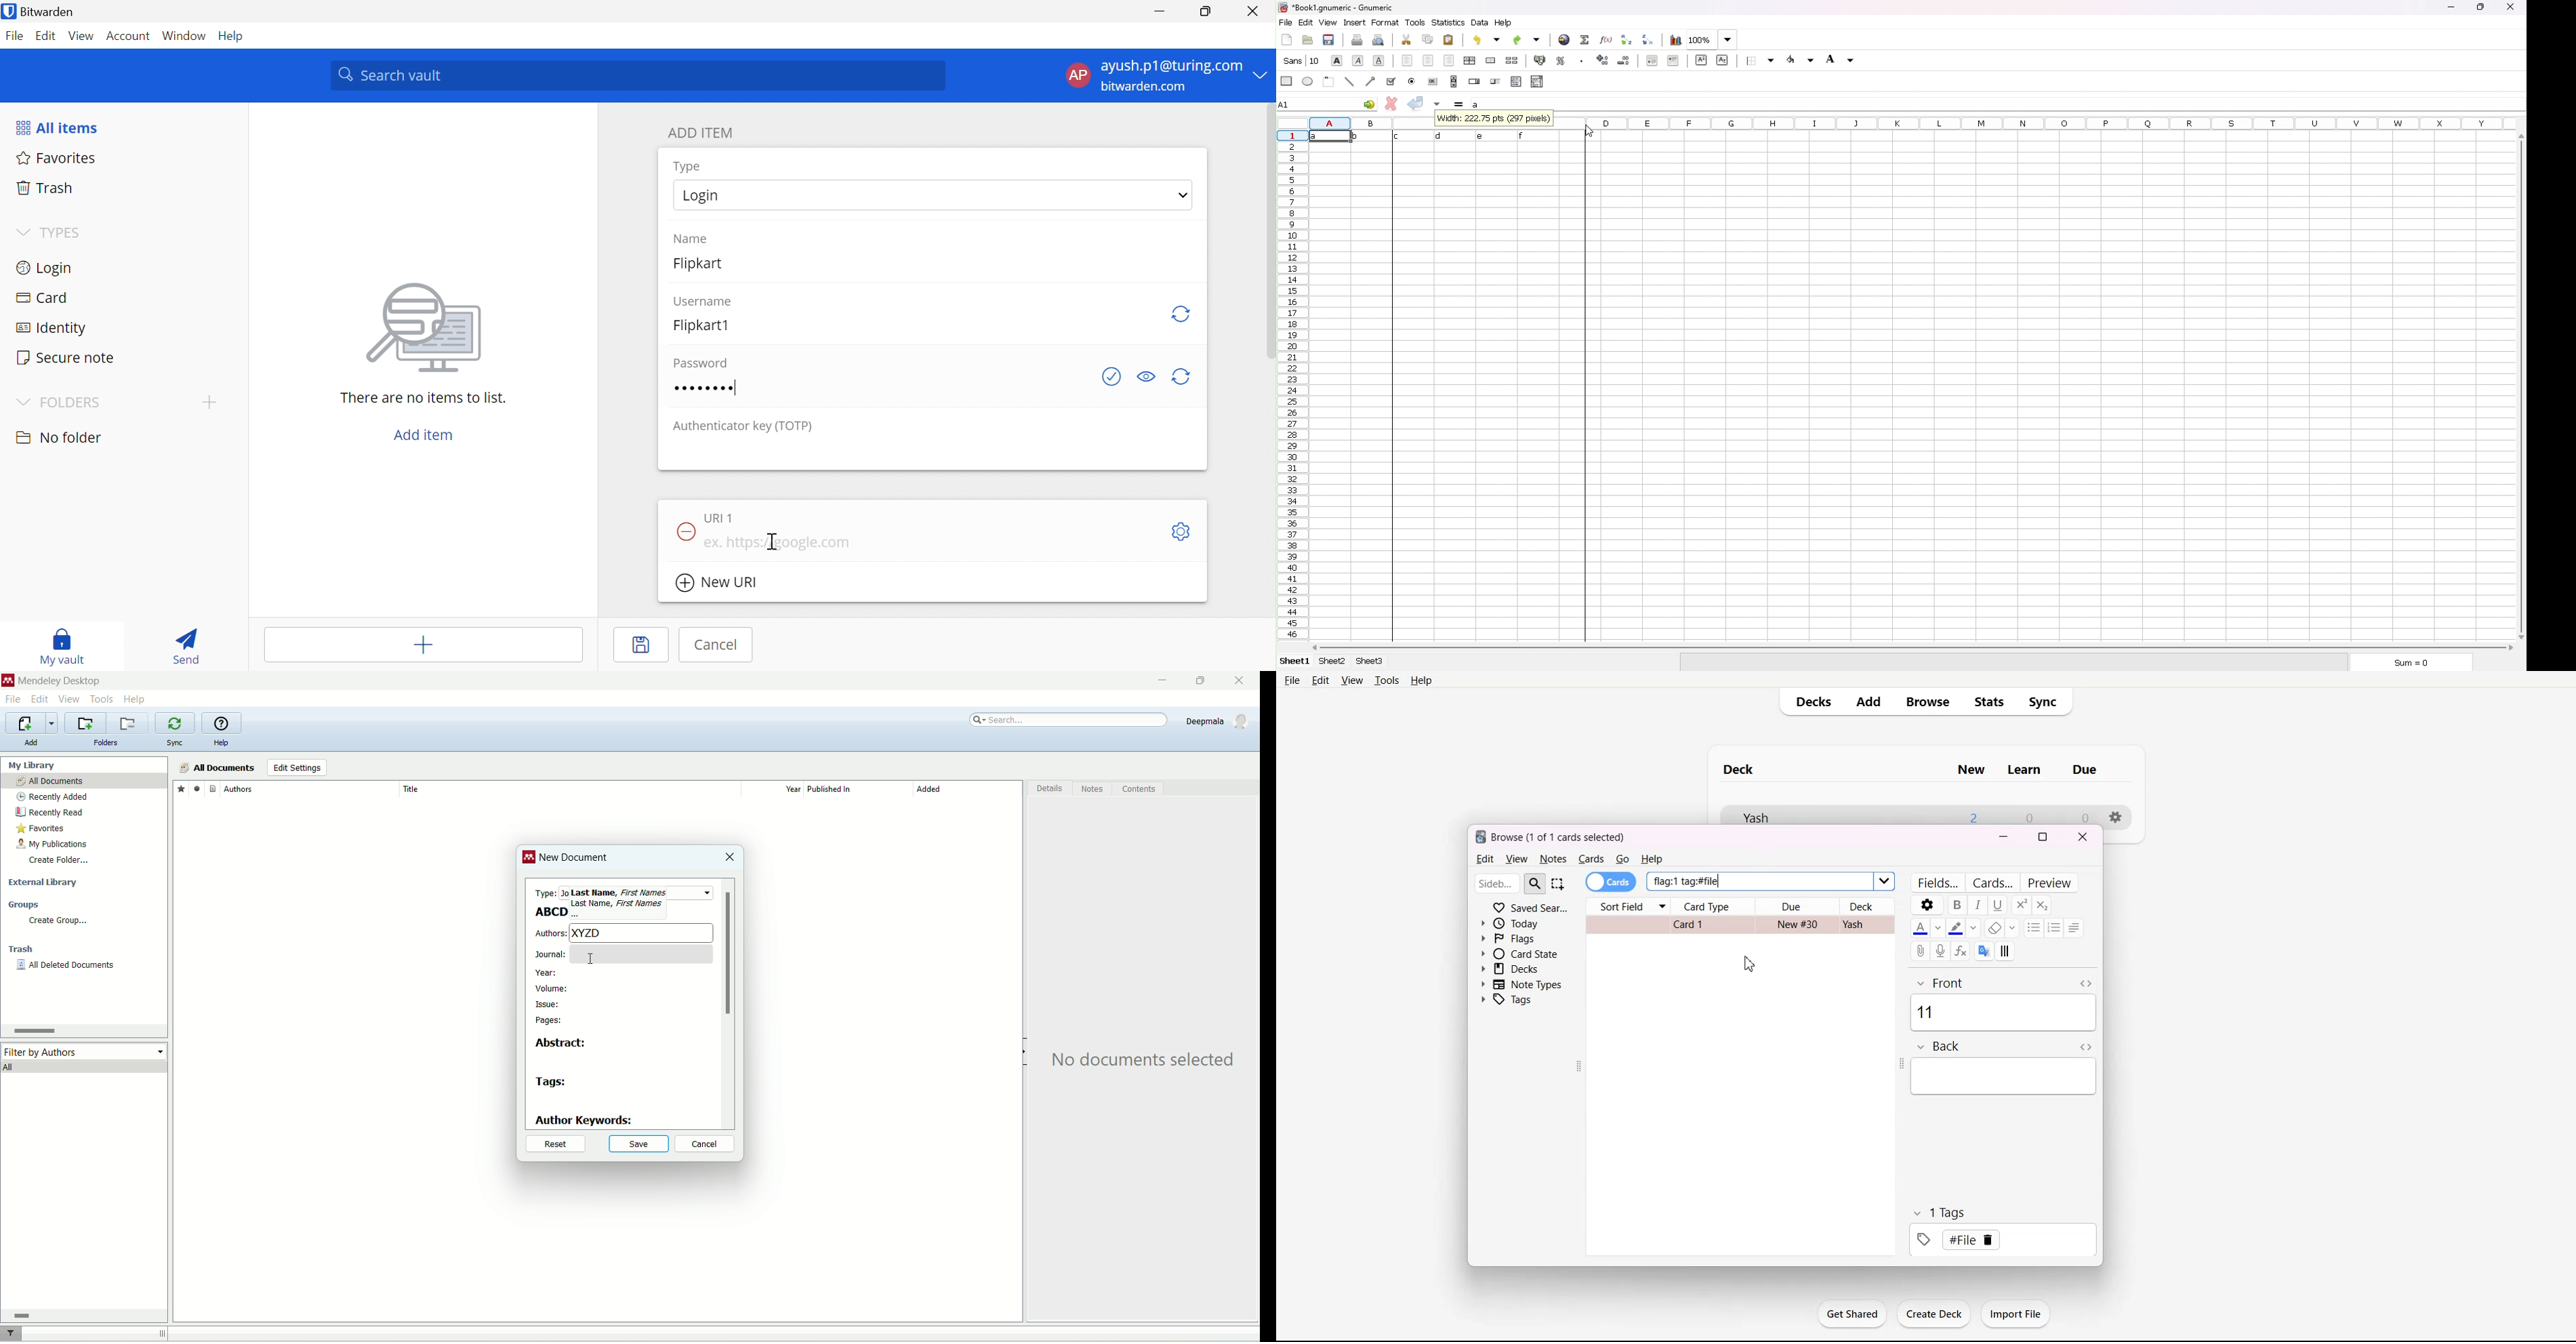  What do you see at coordinates (2003, 1014) in the screenshot?
I see `11` at bounding box center [2003, 1014].